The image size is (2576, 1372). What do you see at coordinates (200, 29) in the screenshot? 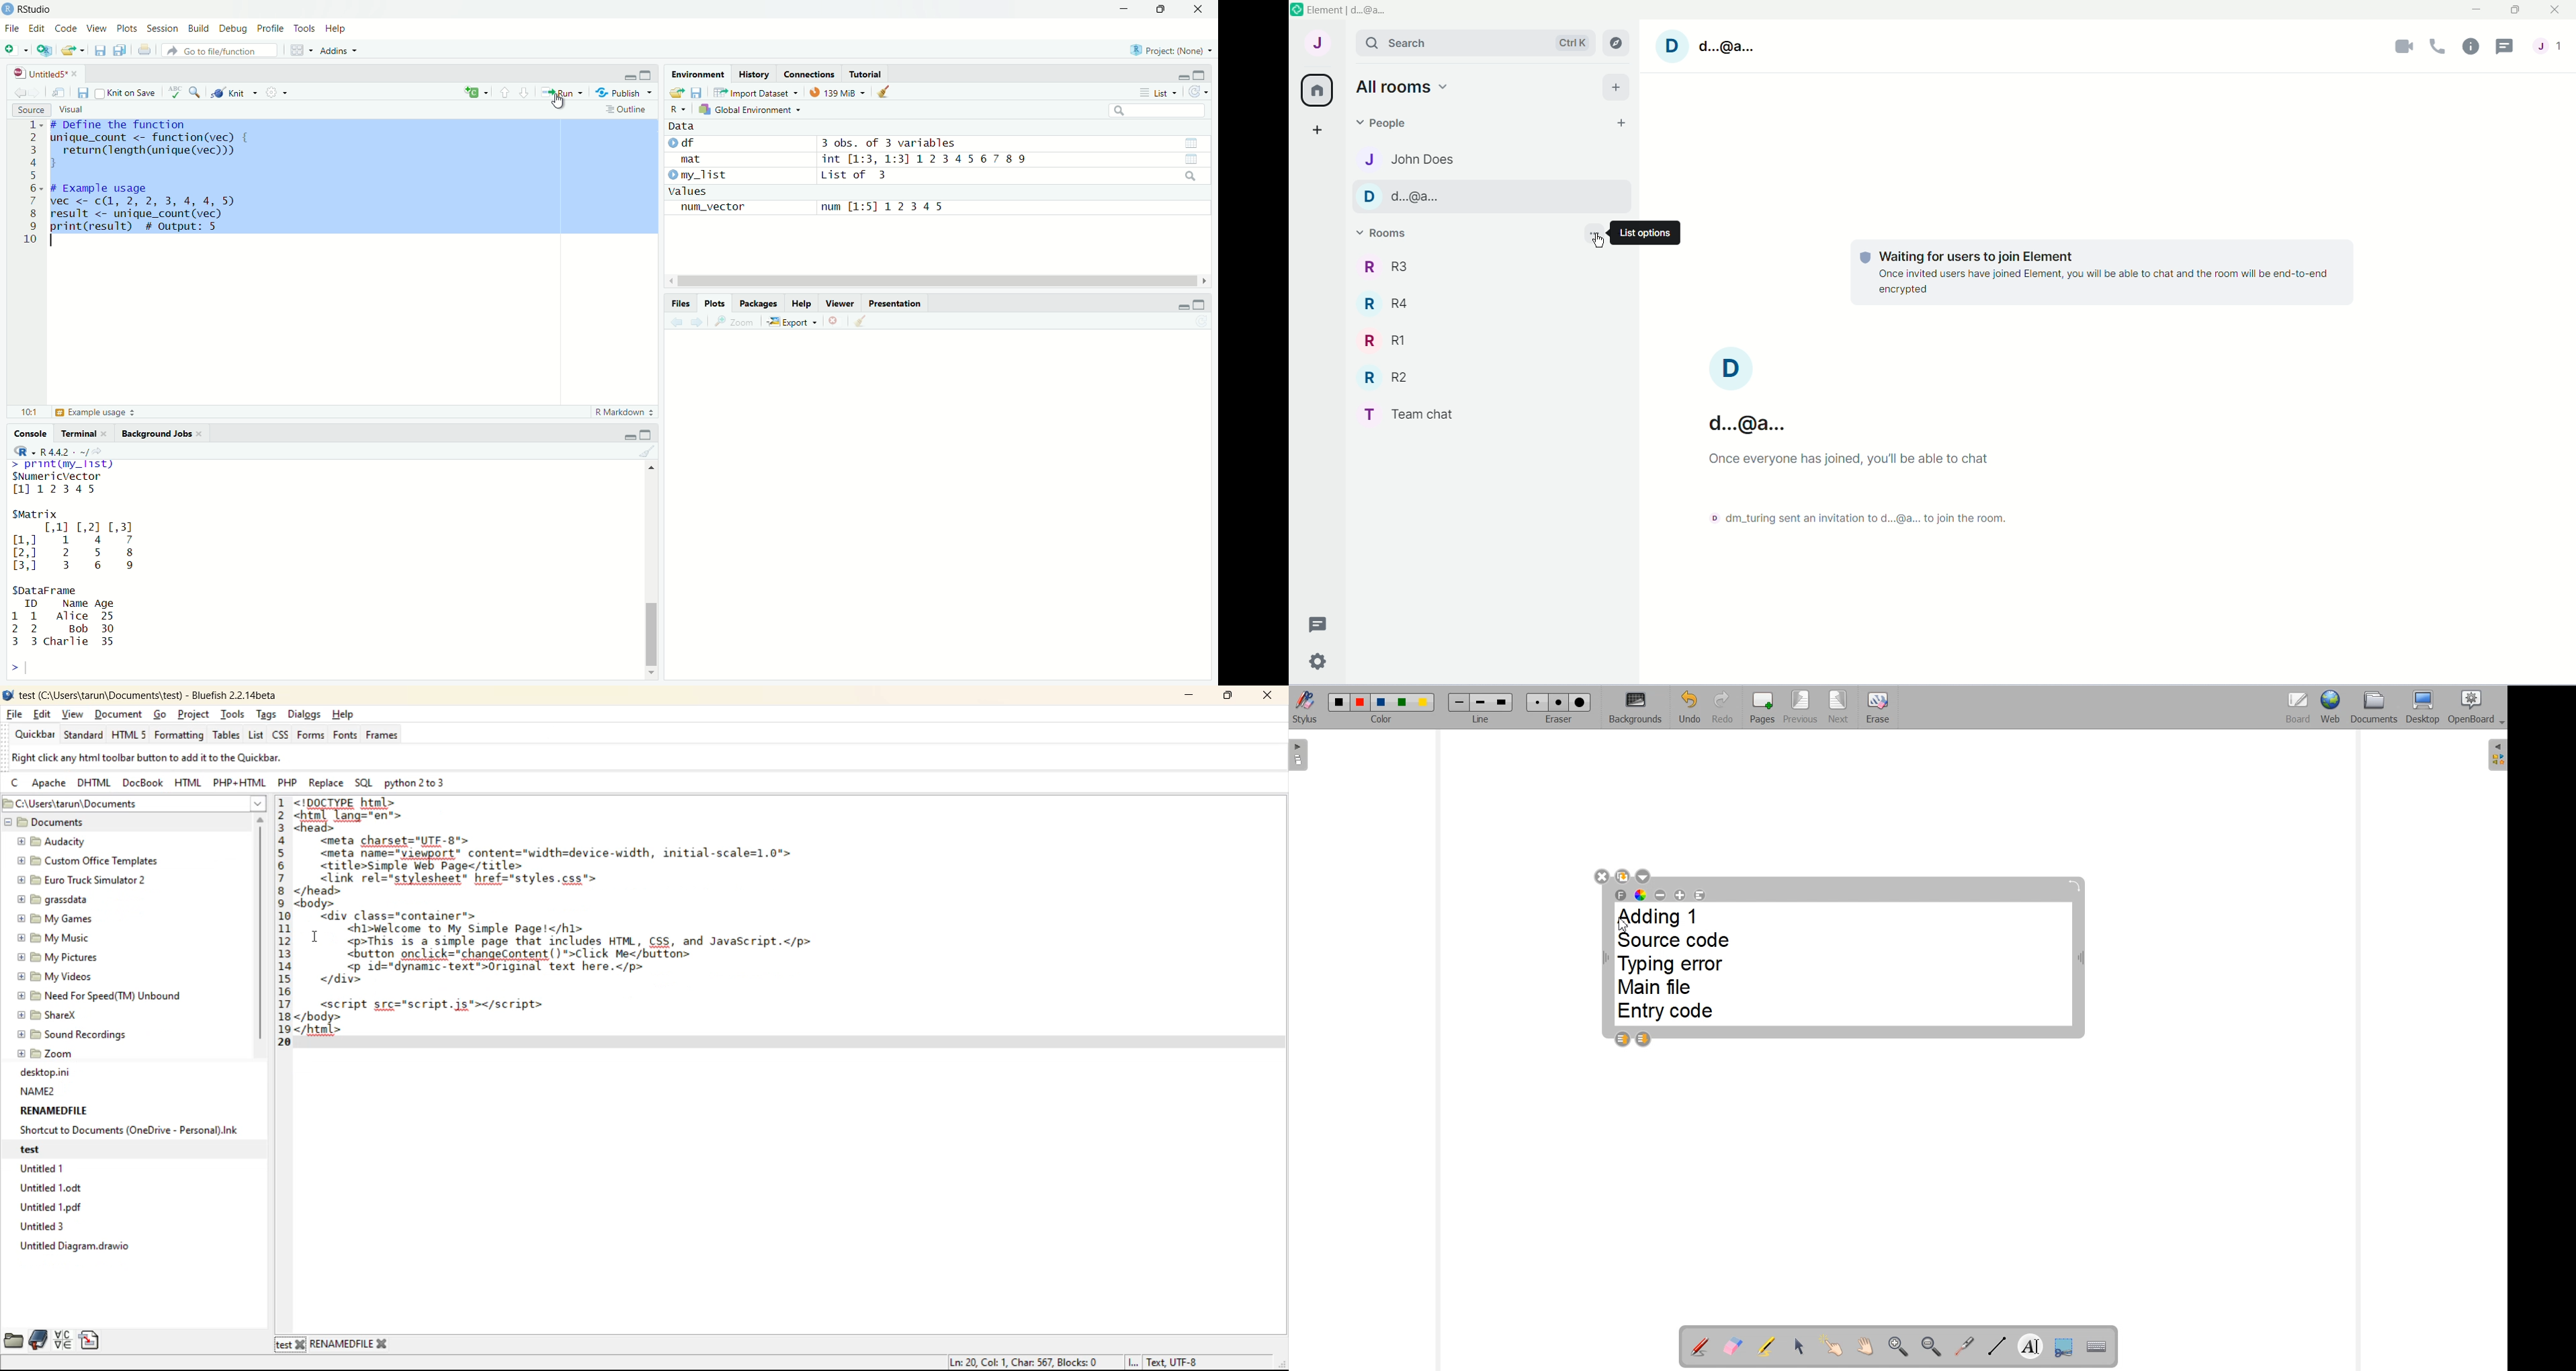
I see `Build` at bounding box center [200, 29].